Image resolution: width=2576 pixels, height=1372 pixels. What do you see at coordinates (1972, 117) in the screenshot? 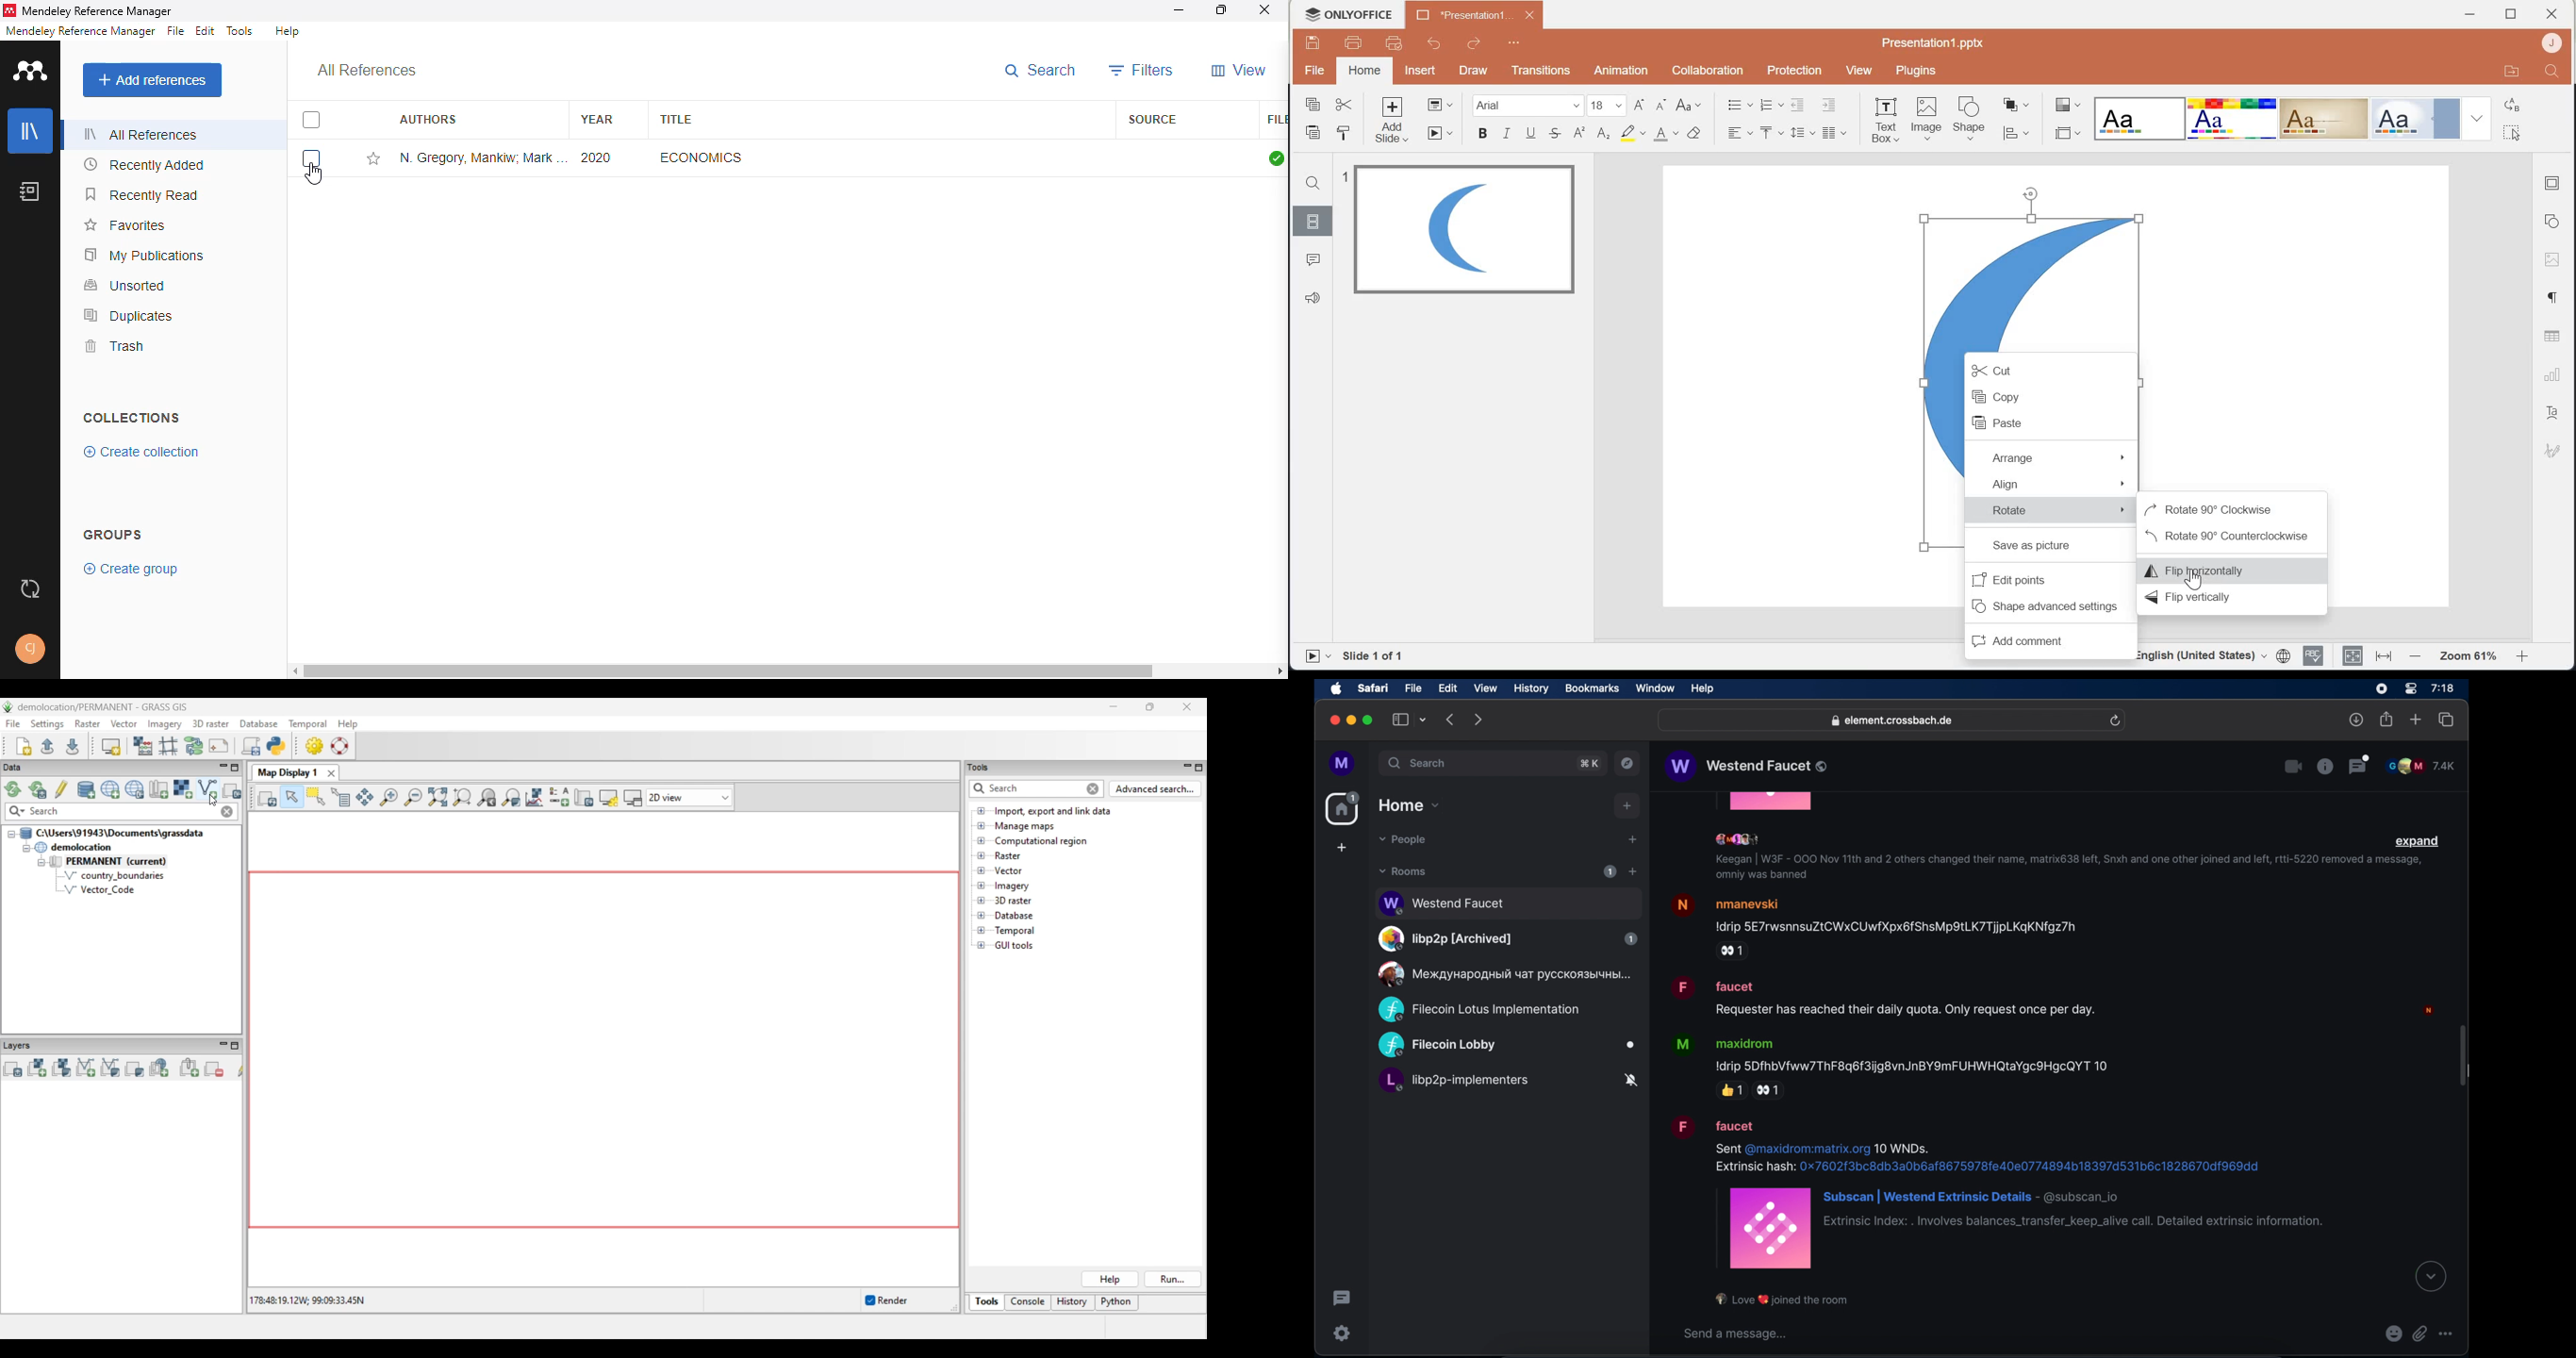
I see `Shape` at bounding box center [1972, 117].